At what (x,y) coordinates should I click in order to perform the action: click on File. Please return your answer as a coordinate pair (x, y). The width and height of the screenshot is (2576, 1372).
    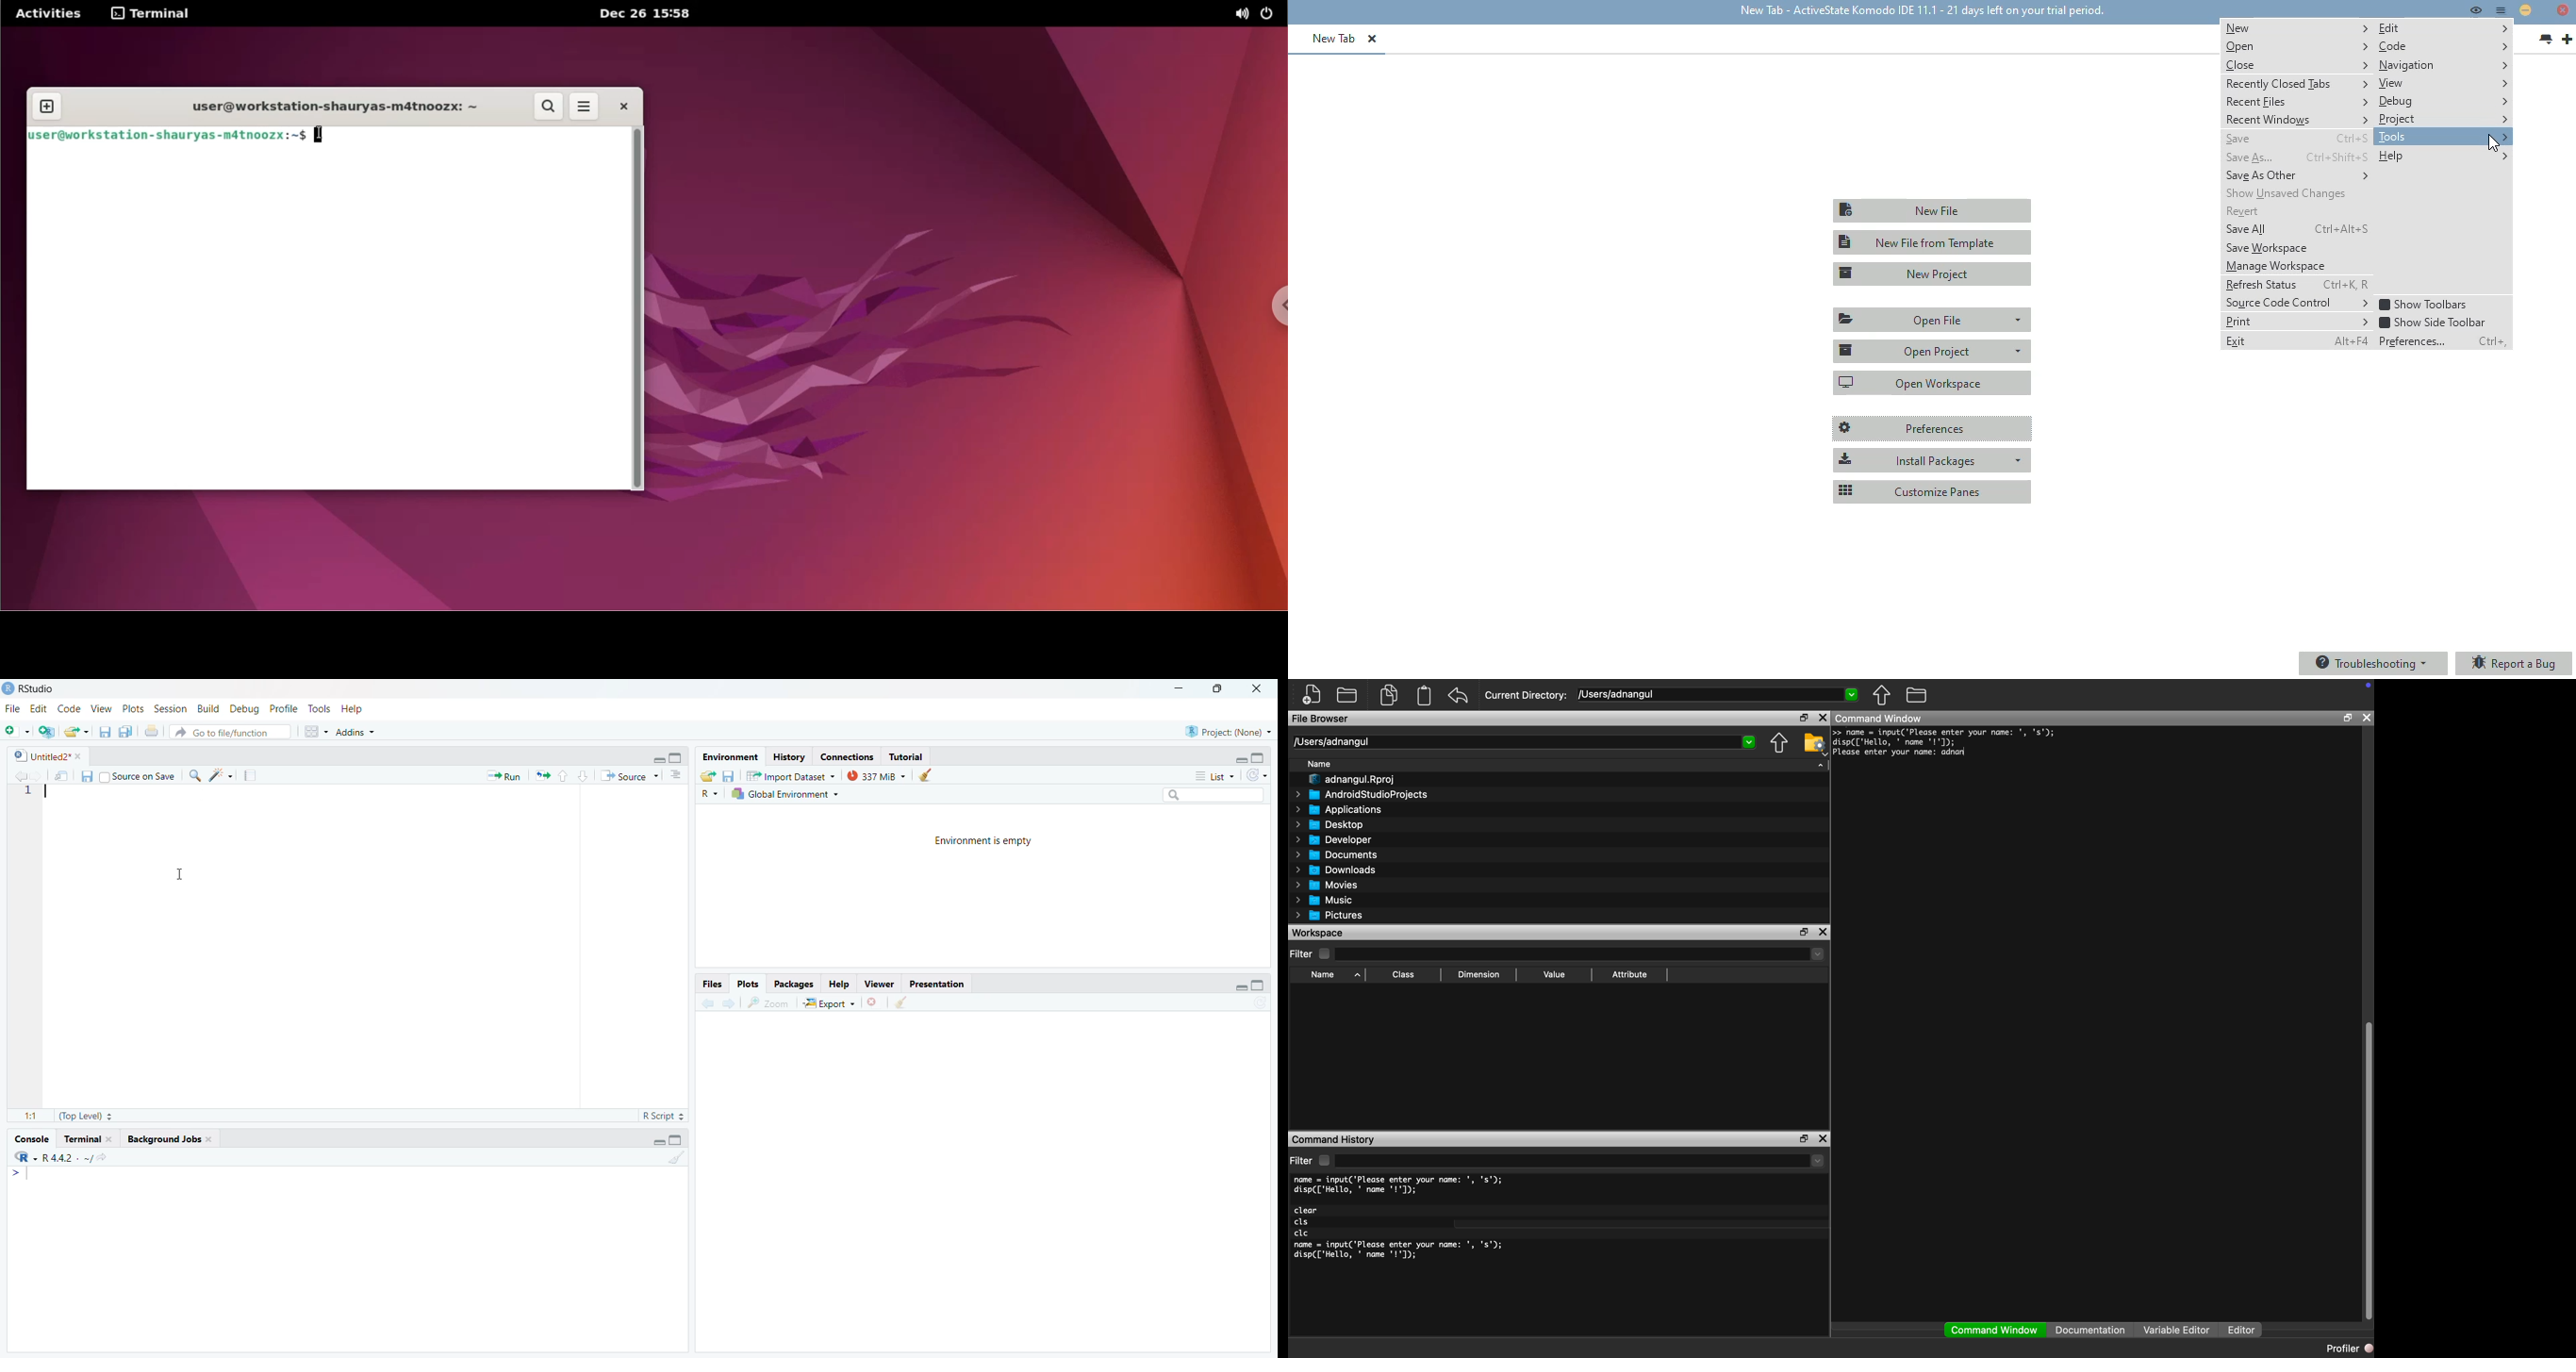
    Looking at the image, I should click on (11, 708).